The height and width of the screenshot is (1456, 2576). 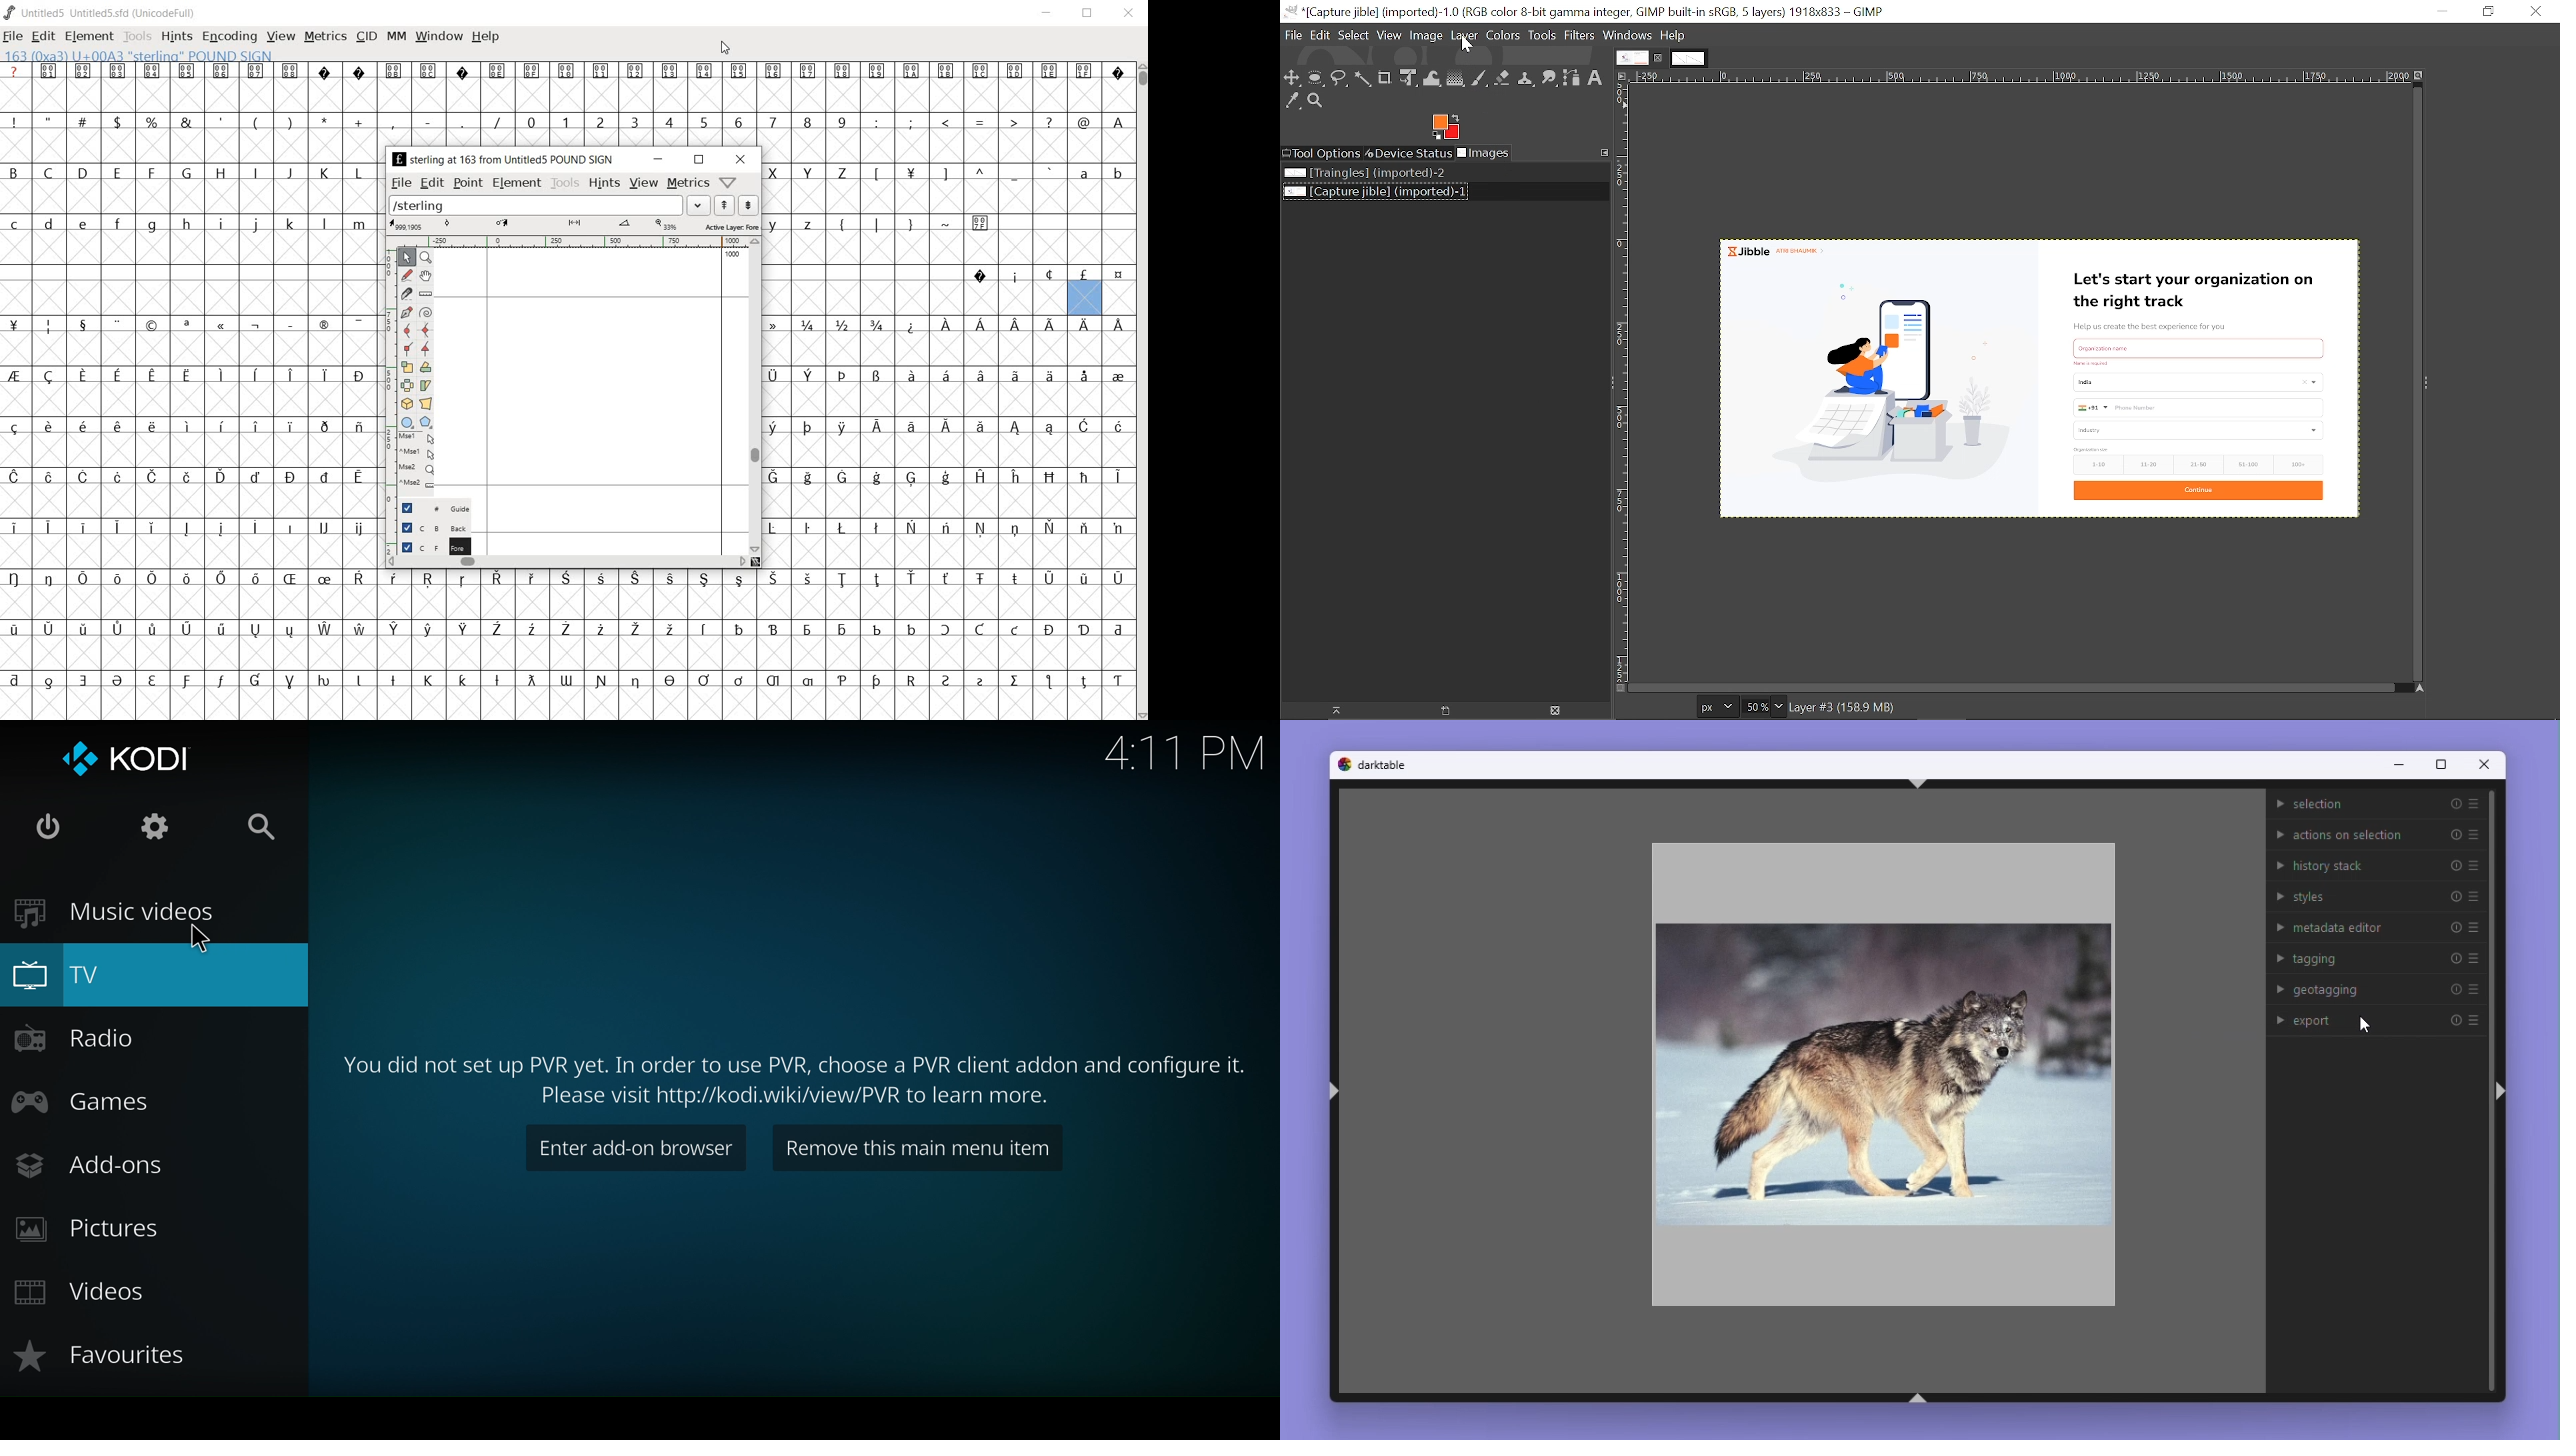 What do you see at coordinates (430, 546) in the screenshot?
I see `foreground layer` at bounding box center [430, 546].